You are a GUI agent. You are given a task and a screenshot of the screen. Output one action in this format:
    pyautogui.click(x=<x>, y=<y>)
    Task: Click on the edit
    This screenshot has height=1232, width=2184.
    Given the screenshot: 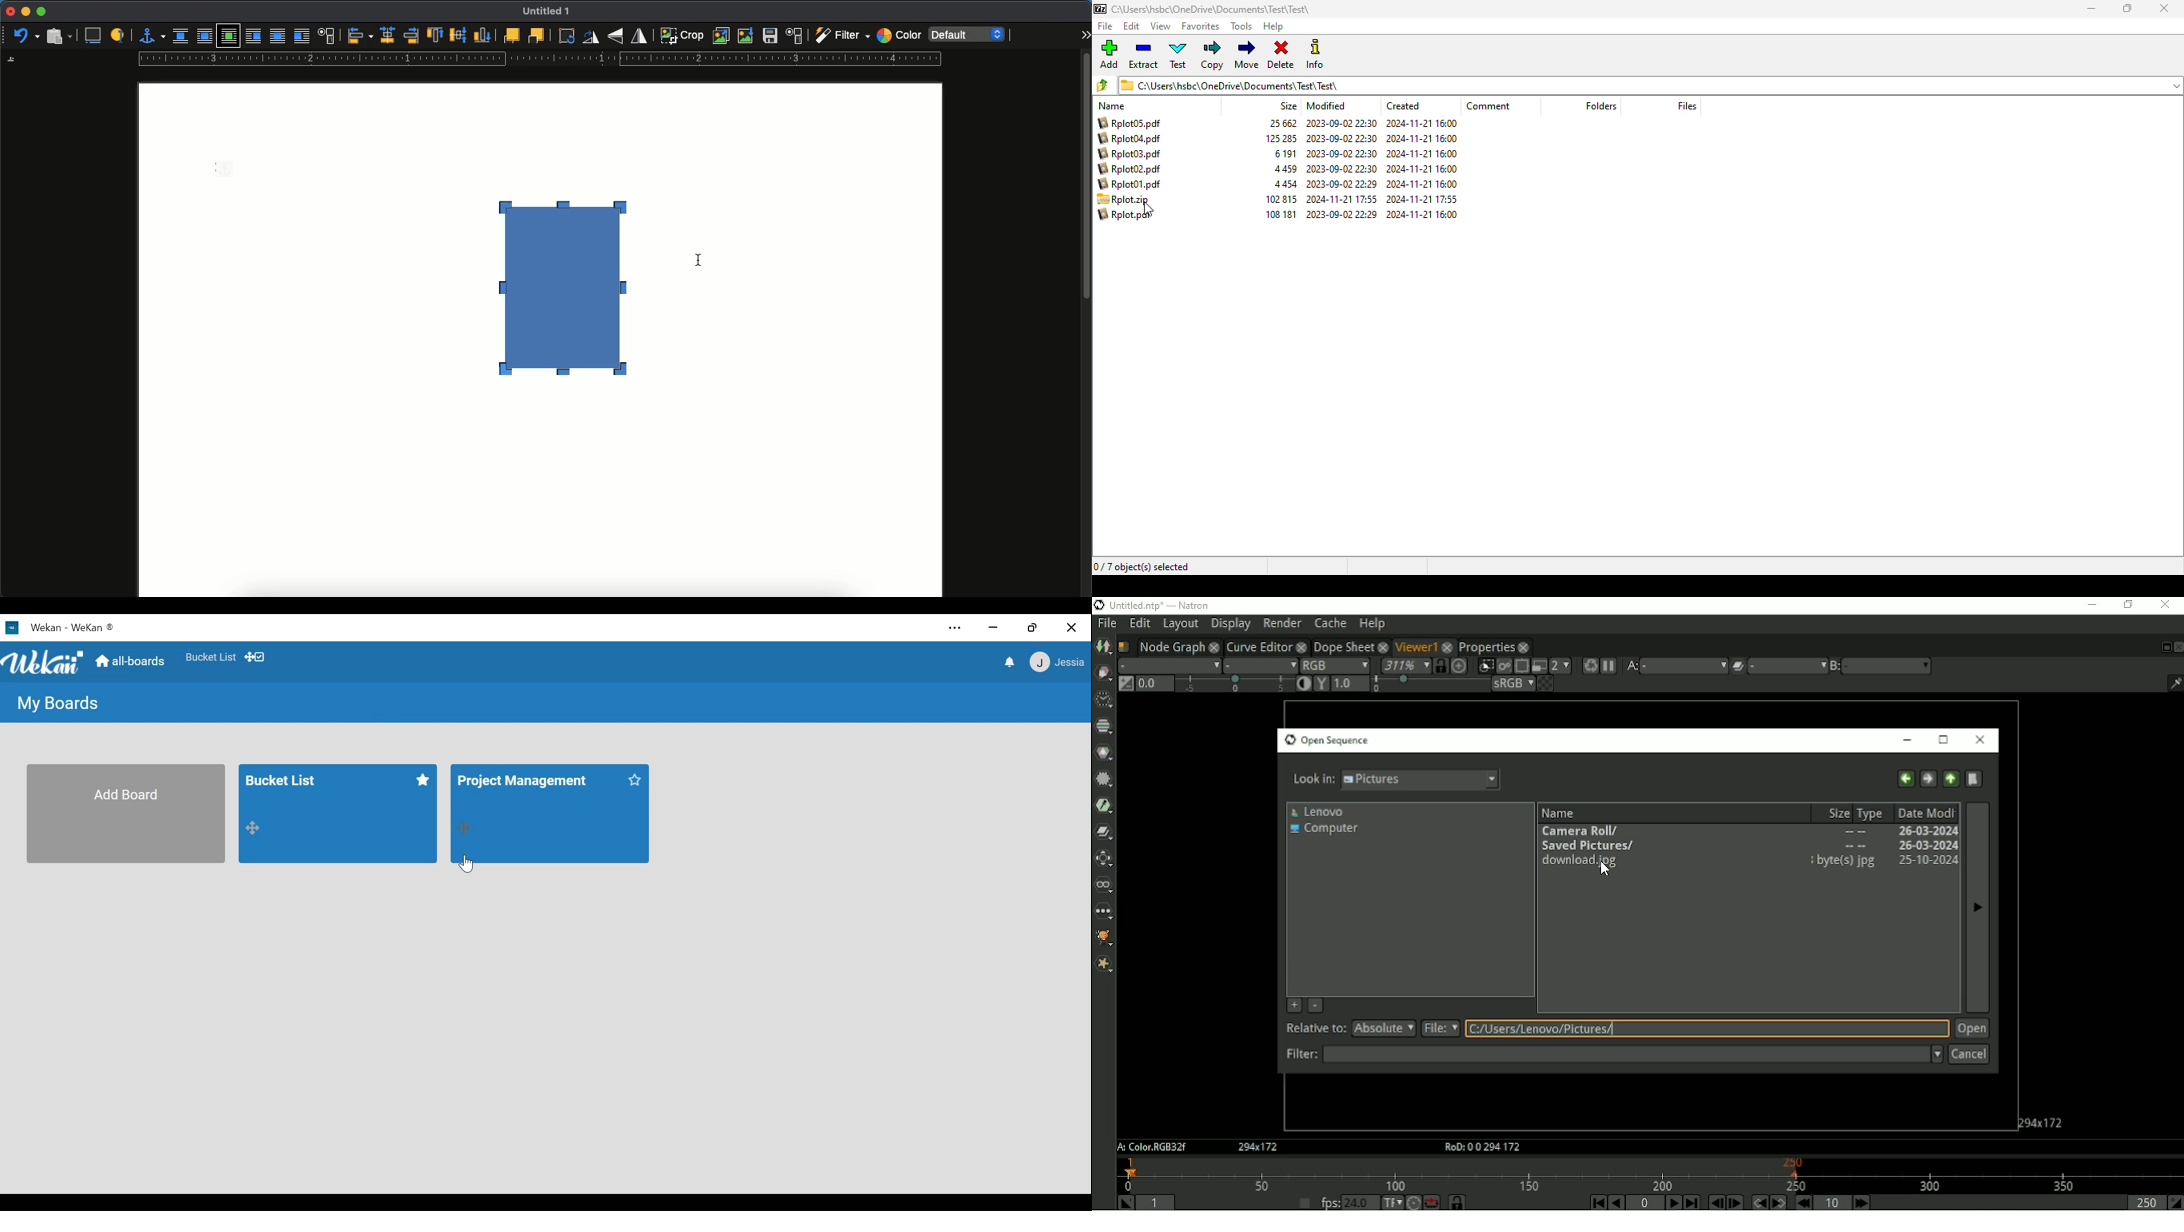 What is the action you would take?
    pyautogui.click(x=1132, y=26)
    